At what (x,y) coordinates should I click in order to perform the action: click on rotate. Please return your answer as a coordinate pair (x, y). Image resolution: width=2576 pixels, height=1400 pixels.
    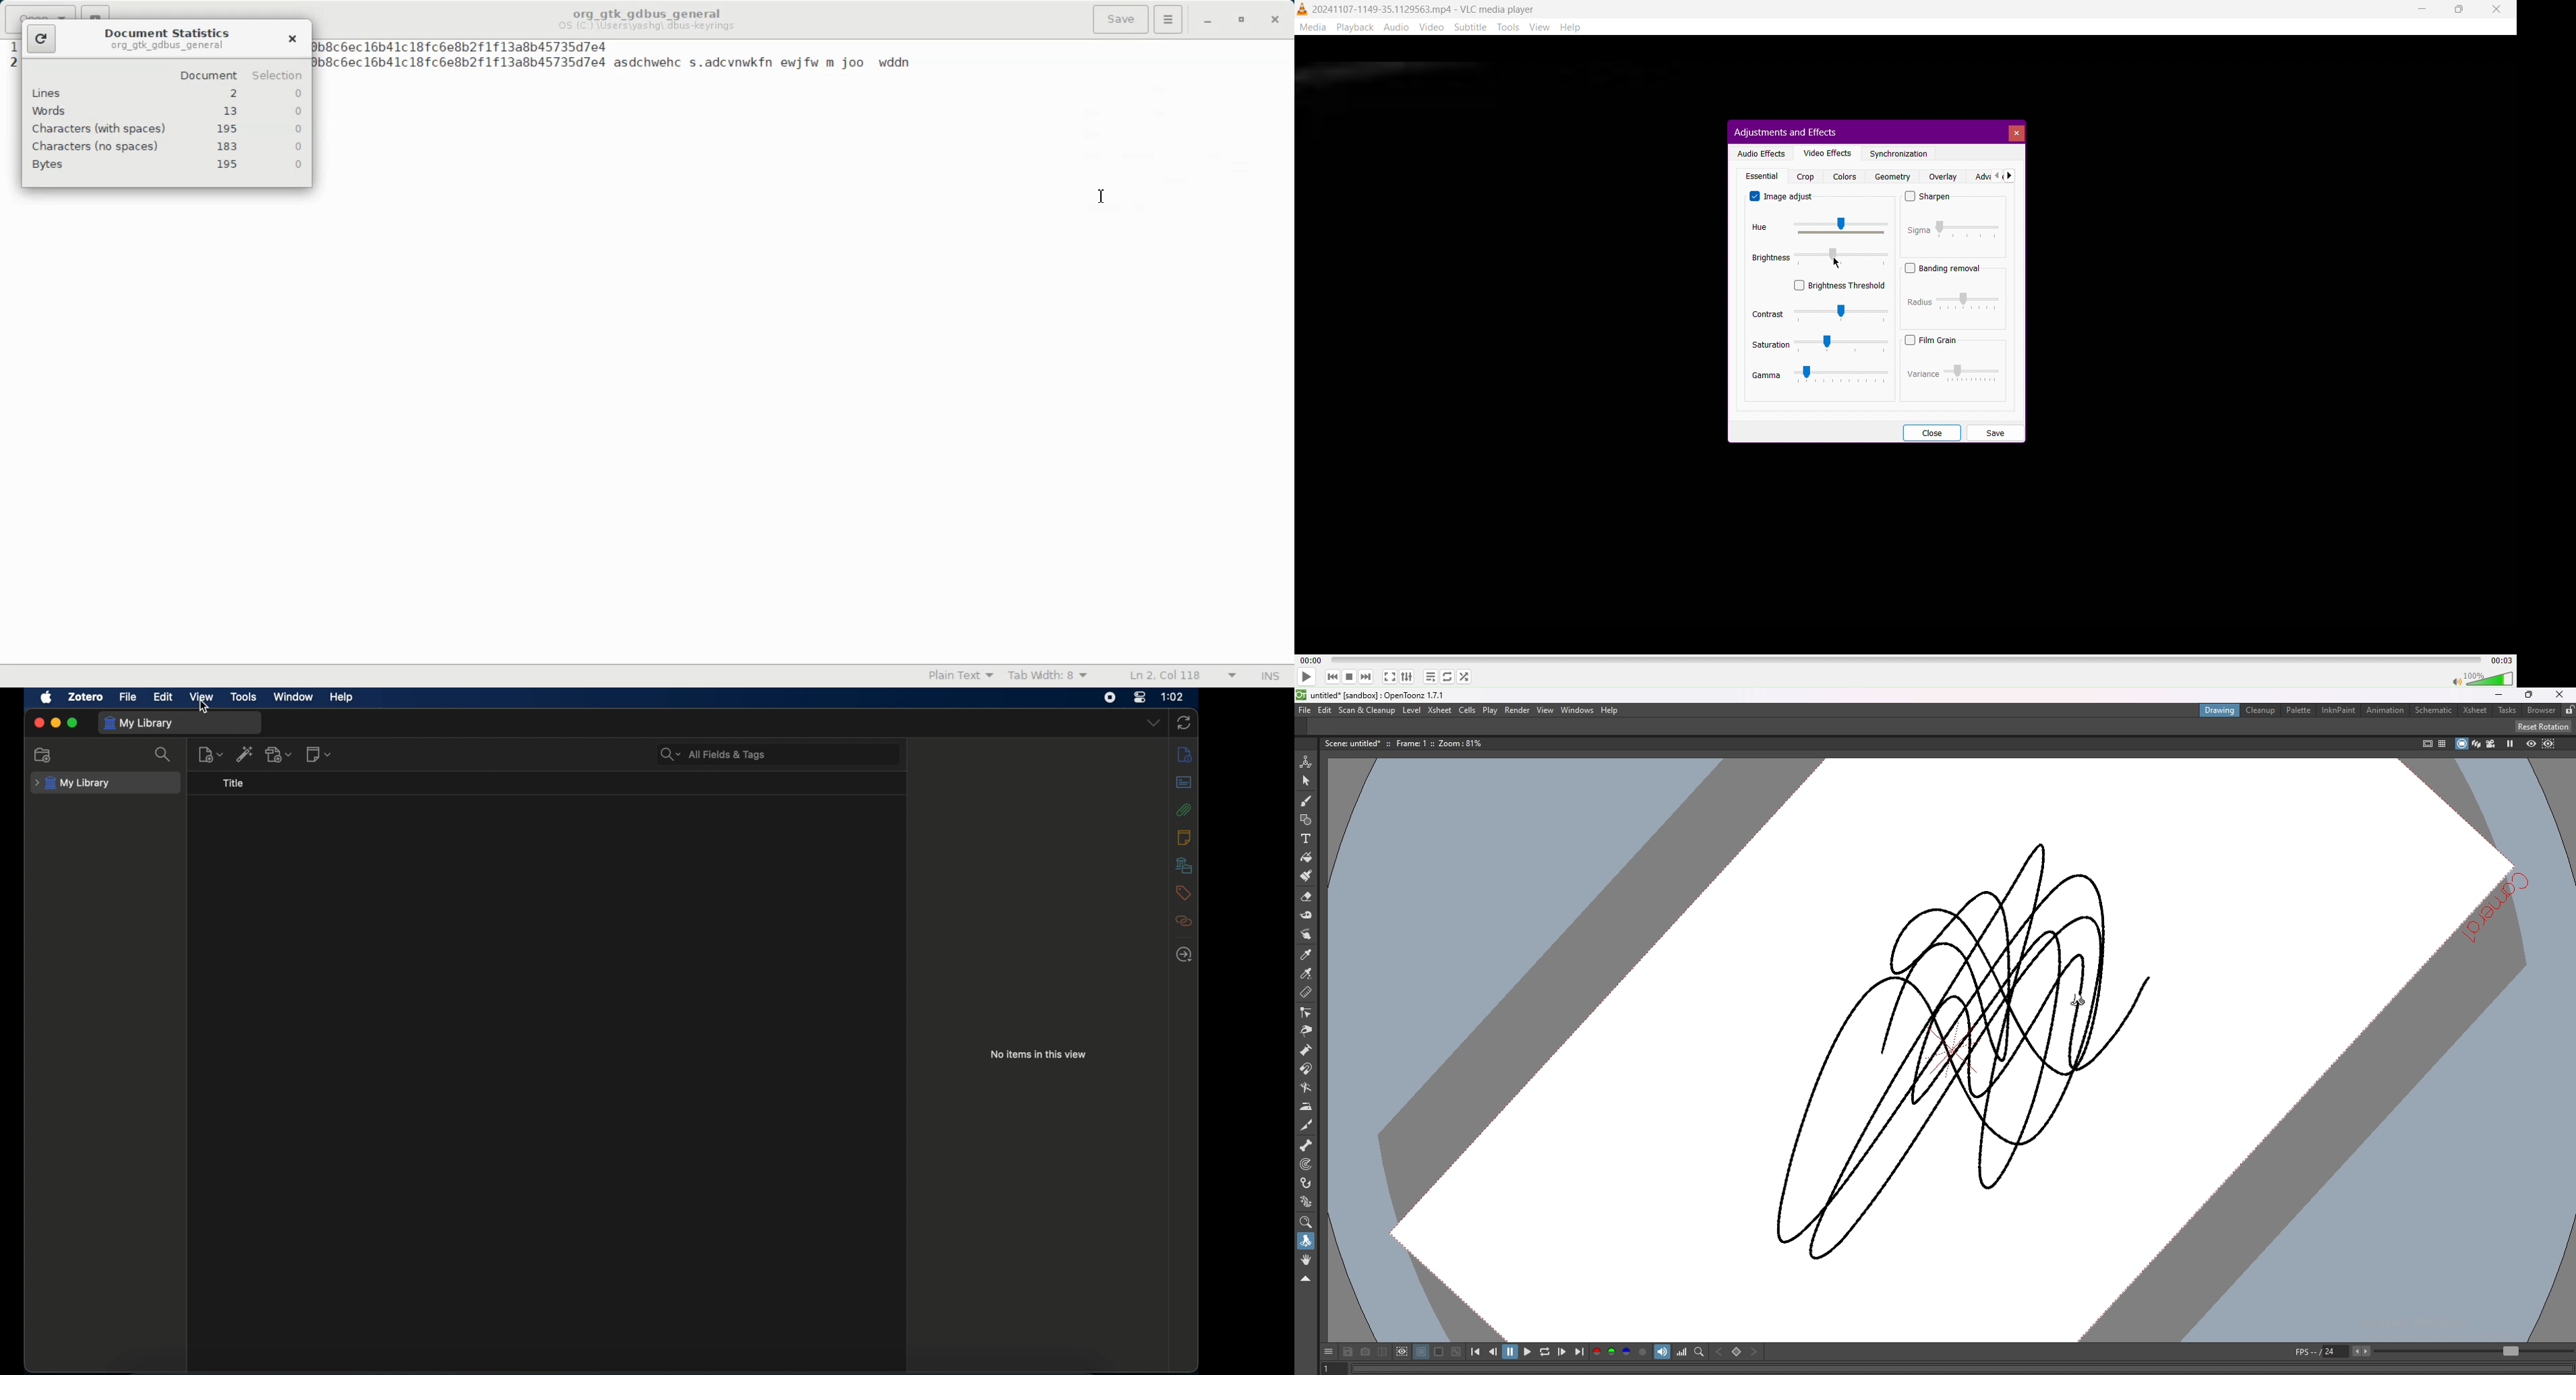
    Looking at the image, I should click on (1306, 1242).